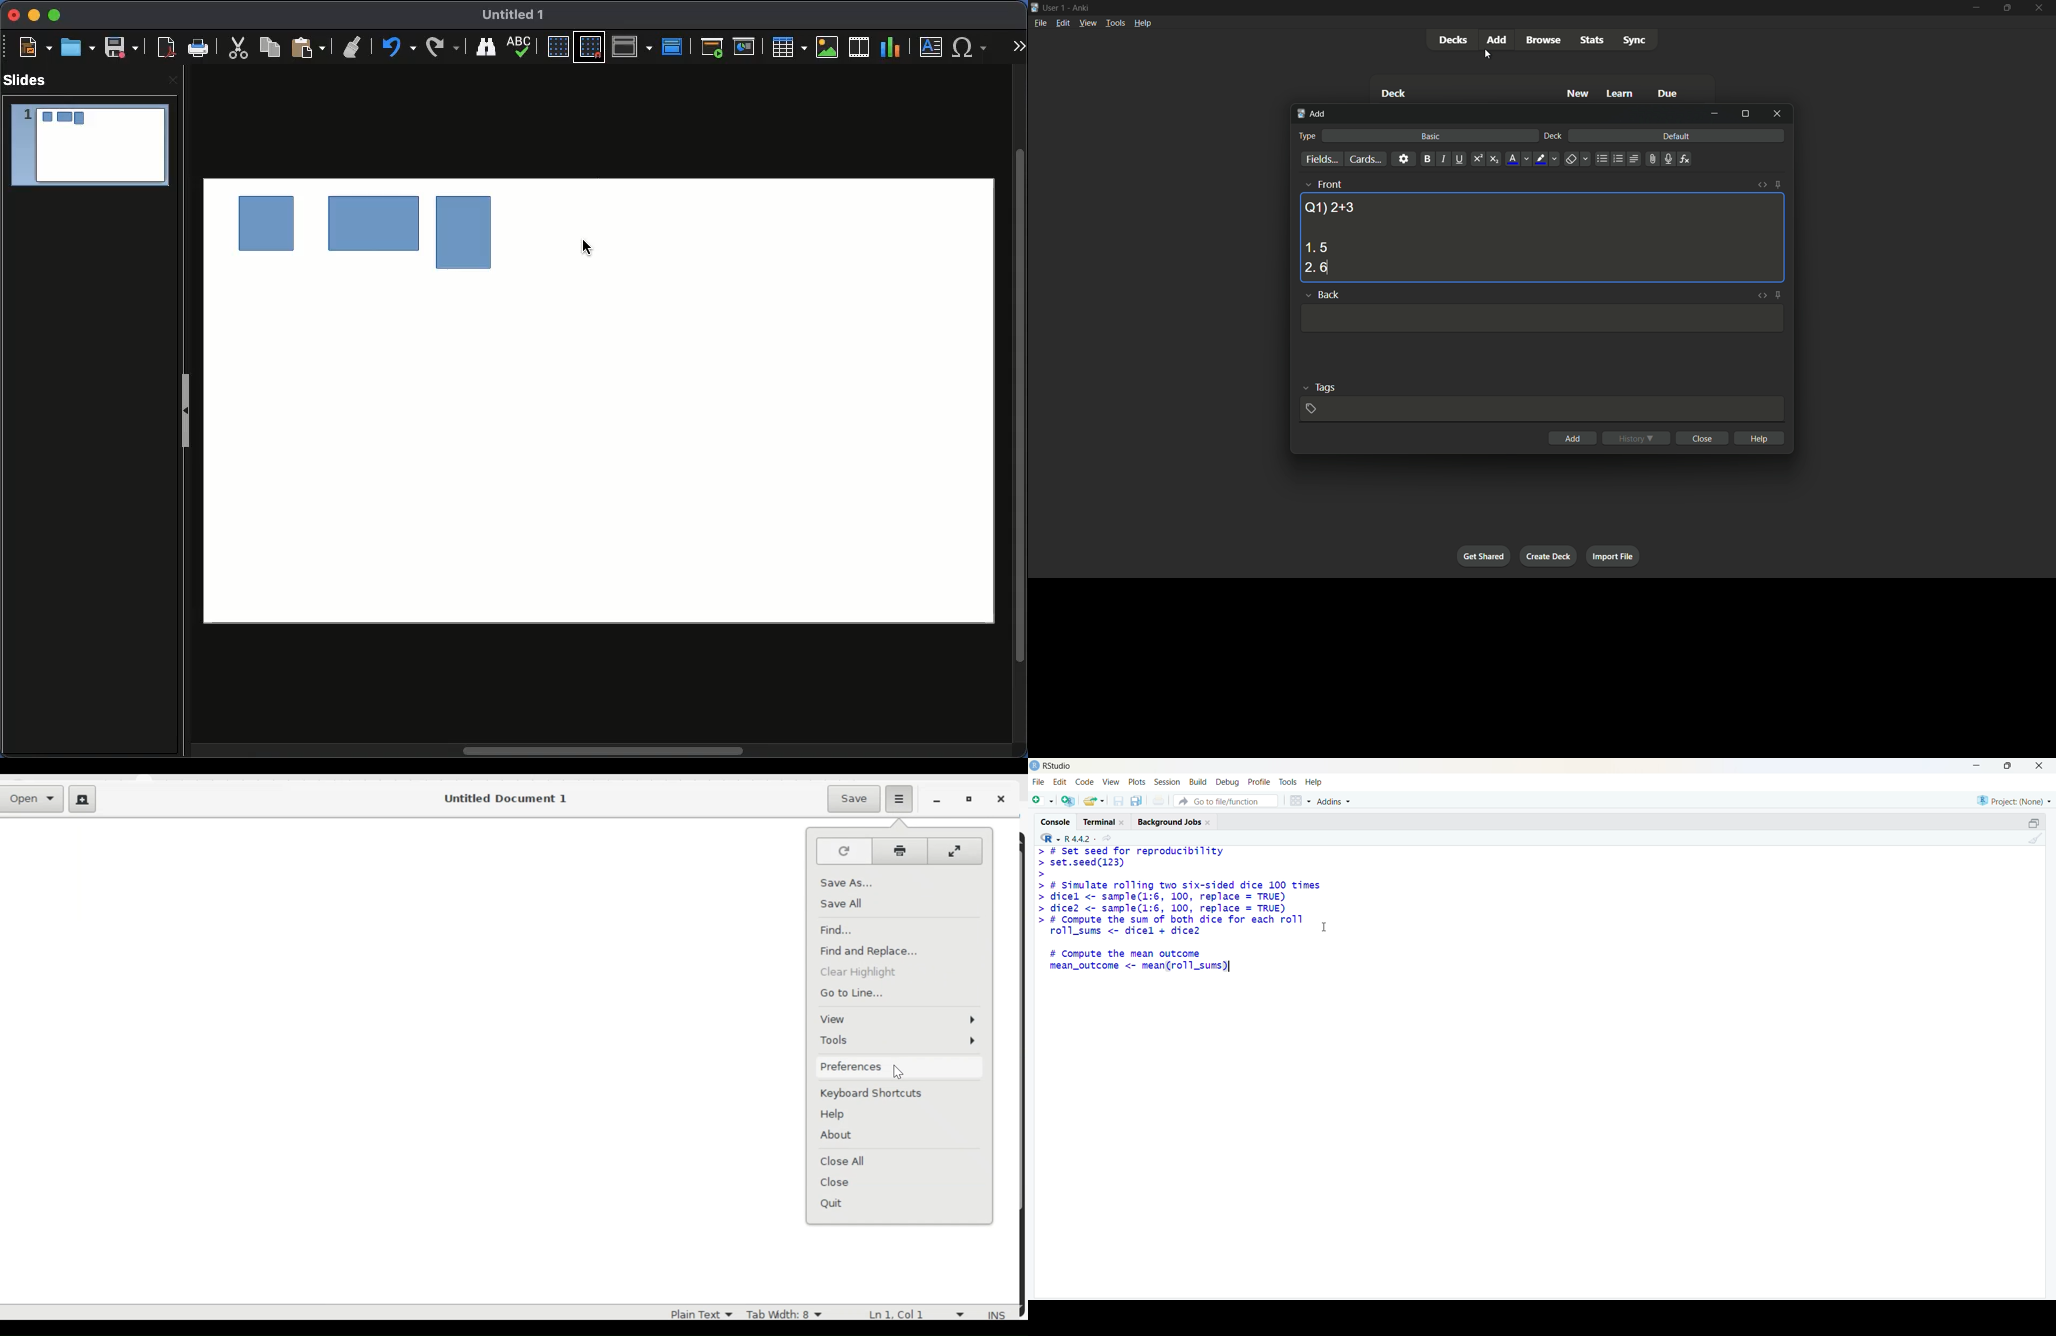 This screenshot has height=1344, width=2072. What do you see at coordinates (186, 414) in the screenshot?
I see `Slide panel` at bounding box center [186, 414].